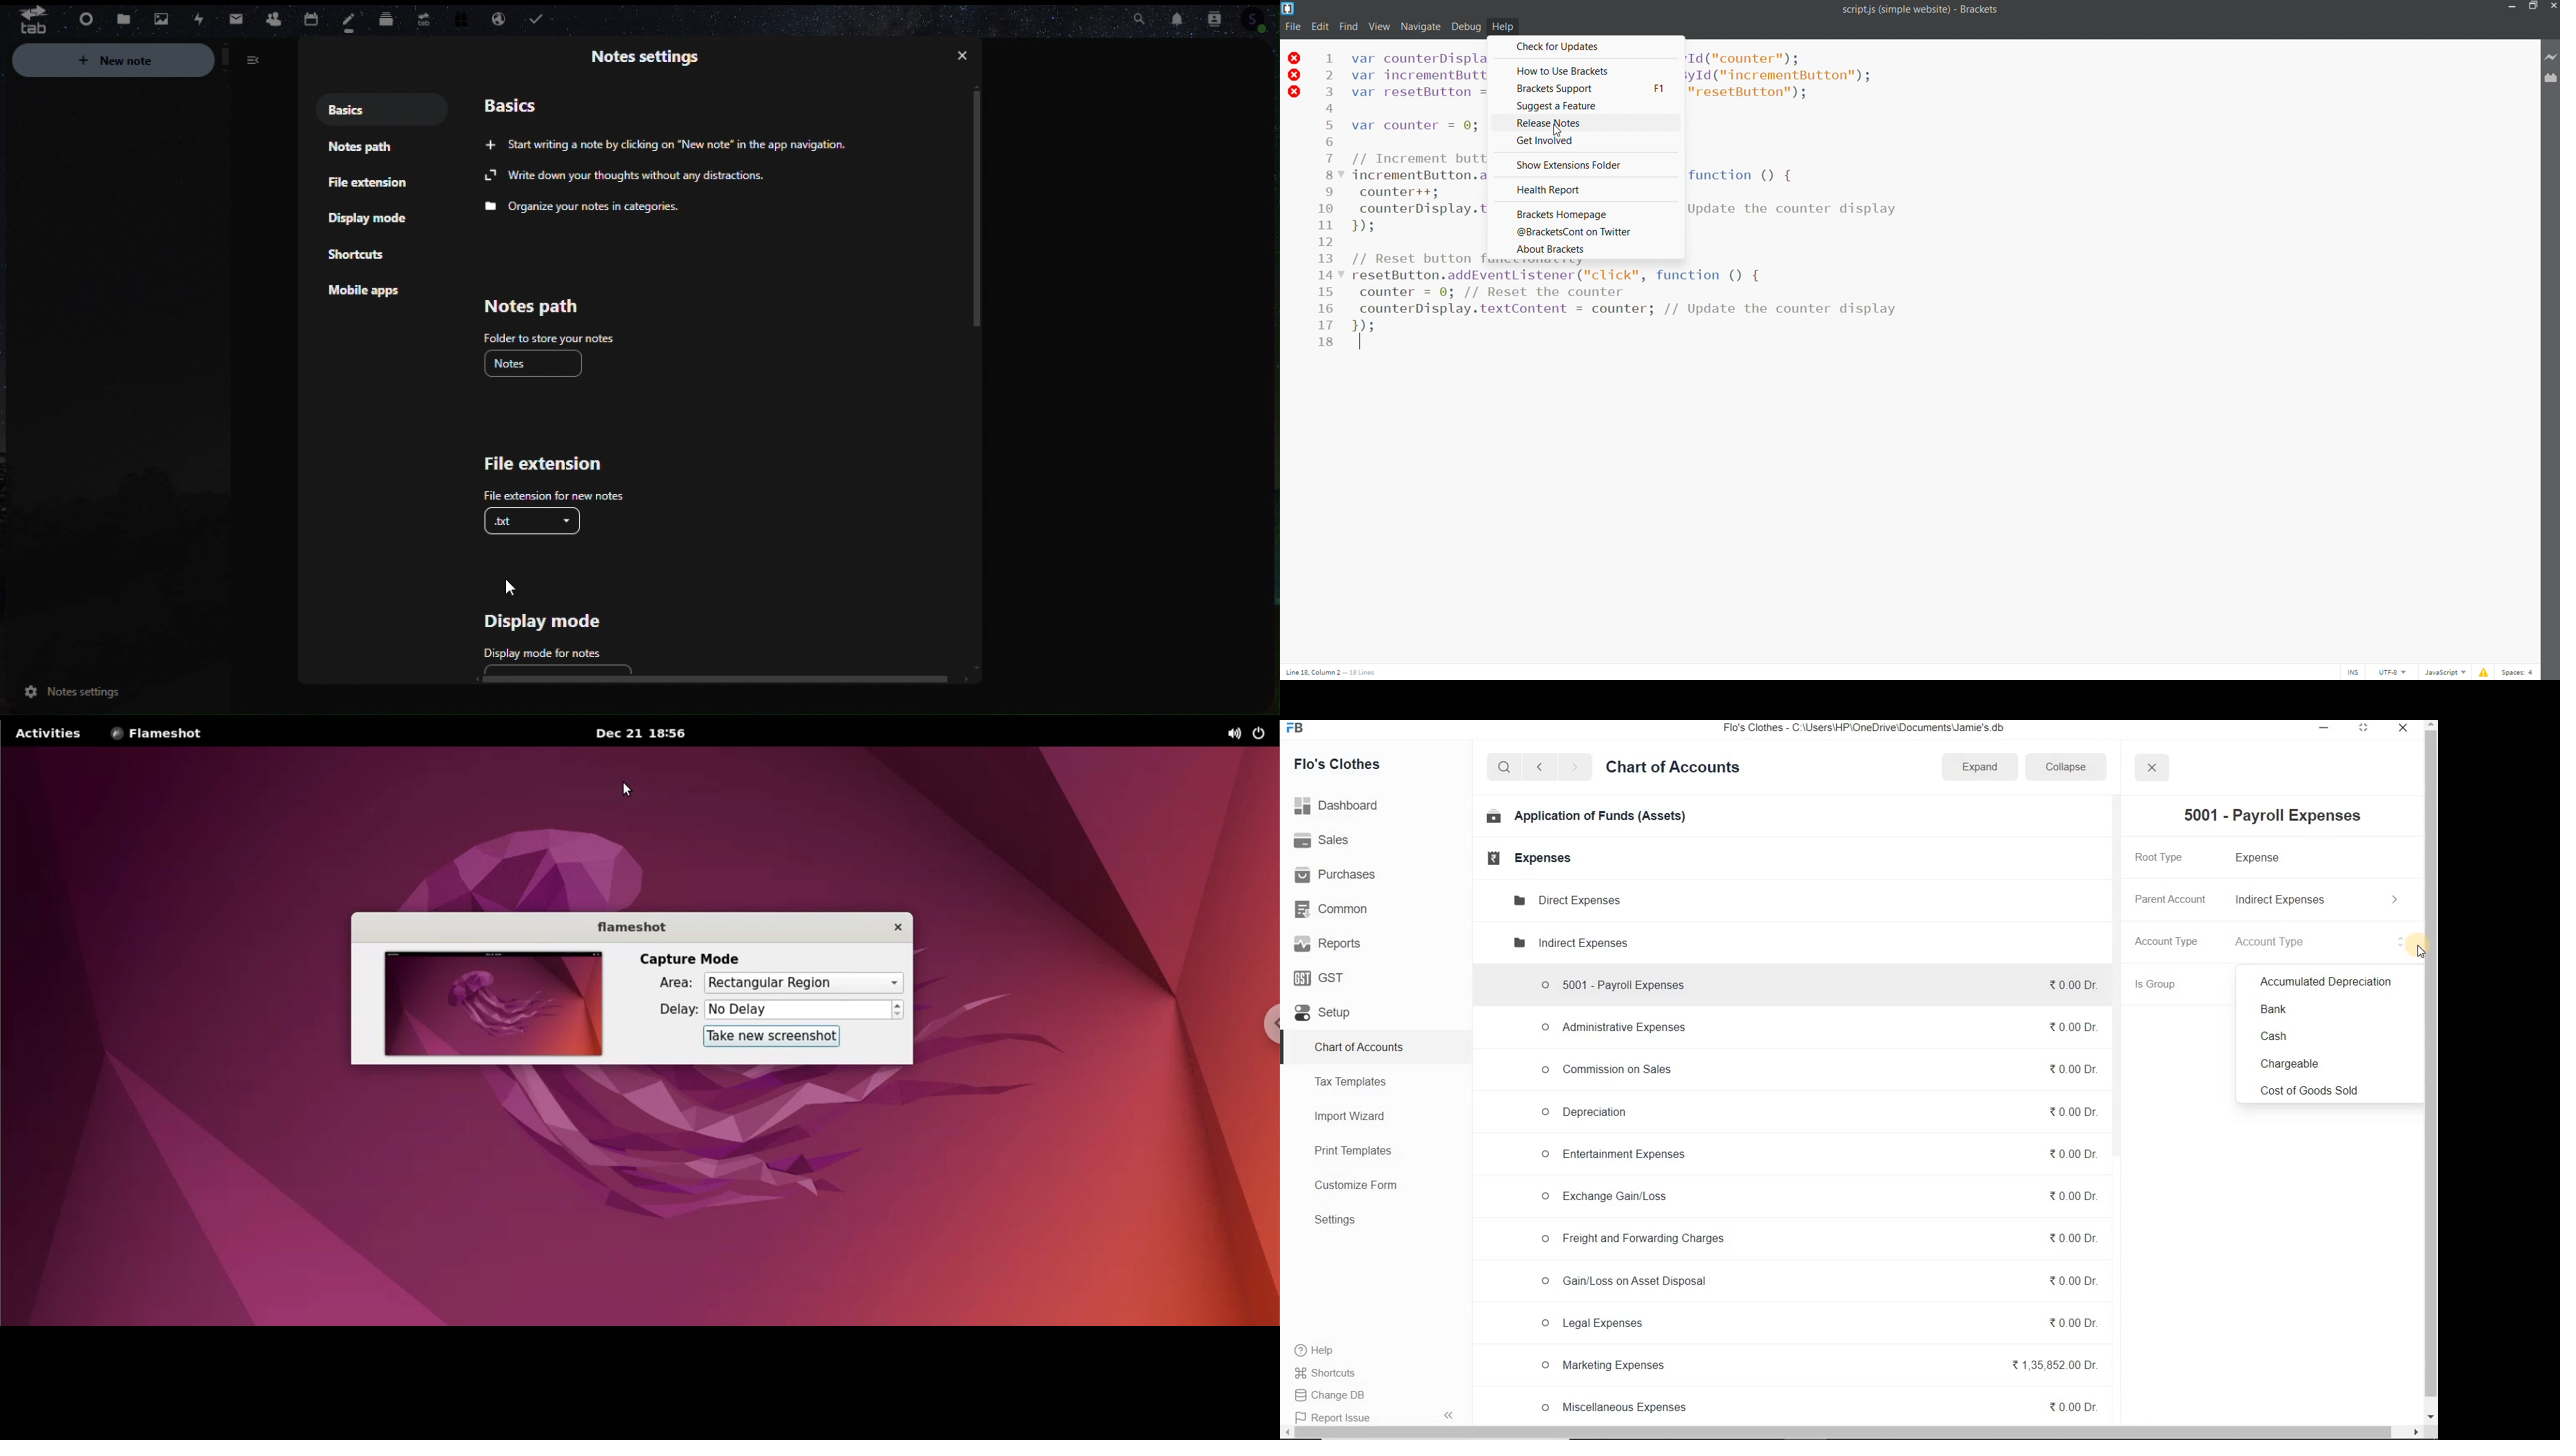 This screenshot has height=1456, width=2576. I want to click on Flo's Clothes, so click(1339, 764).